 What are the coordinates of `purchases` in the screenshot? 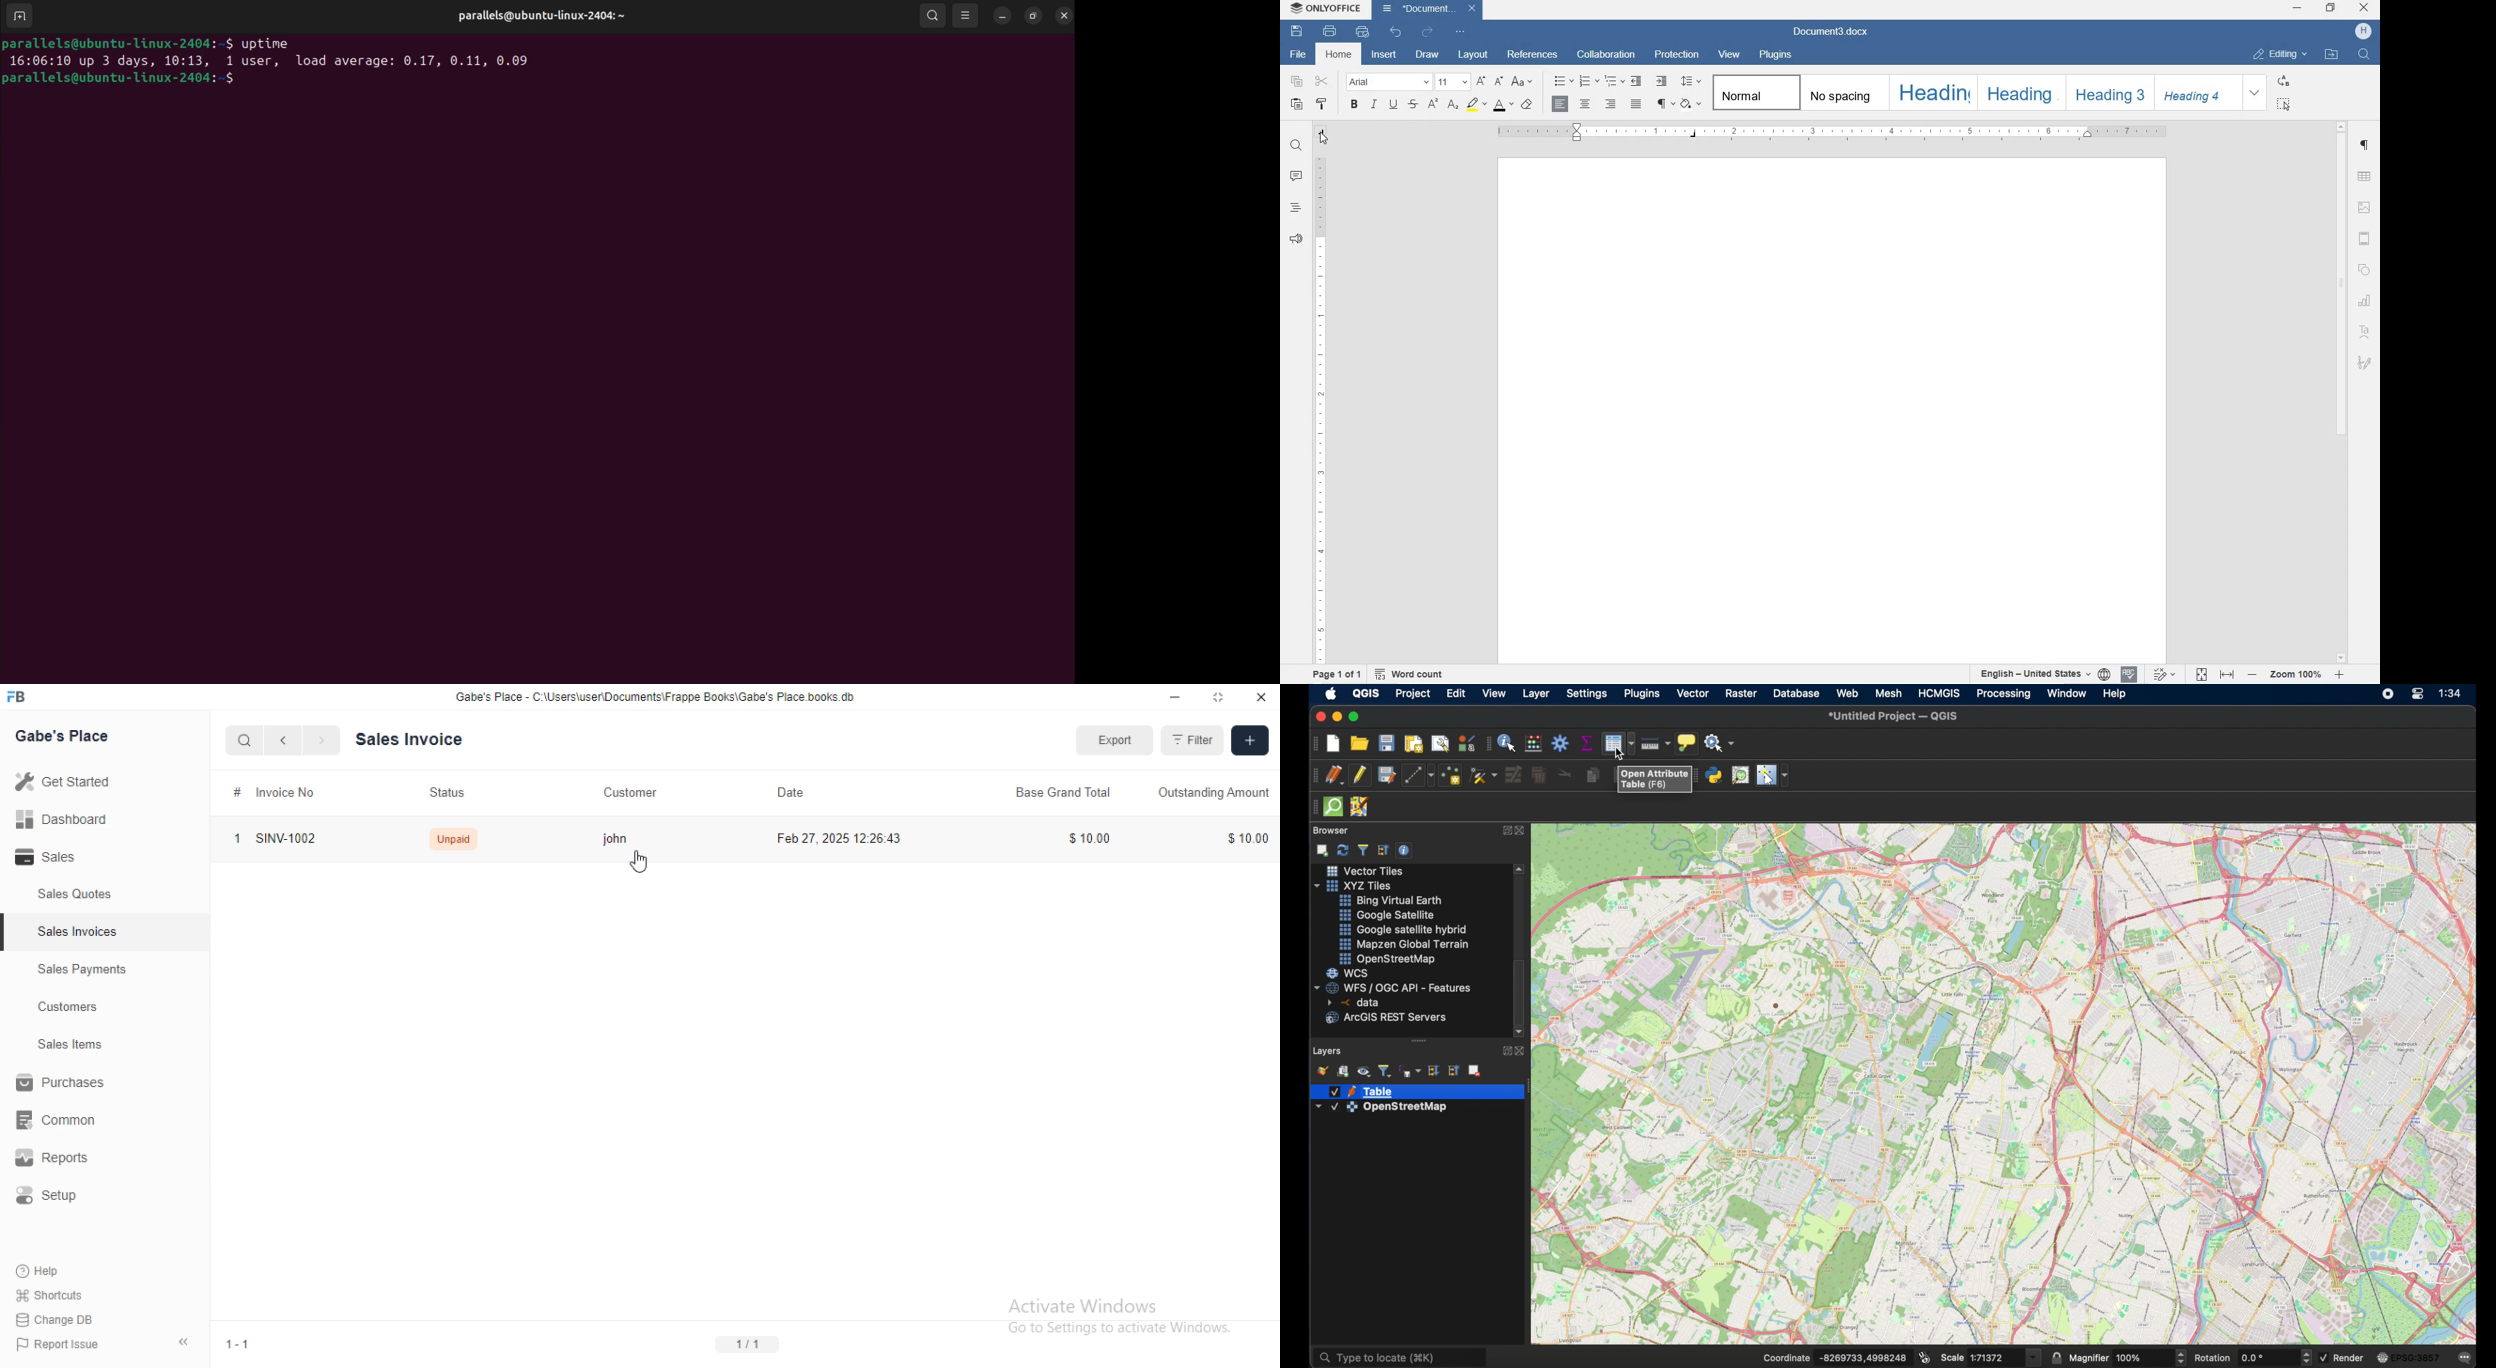 It's located at (62, 1082).